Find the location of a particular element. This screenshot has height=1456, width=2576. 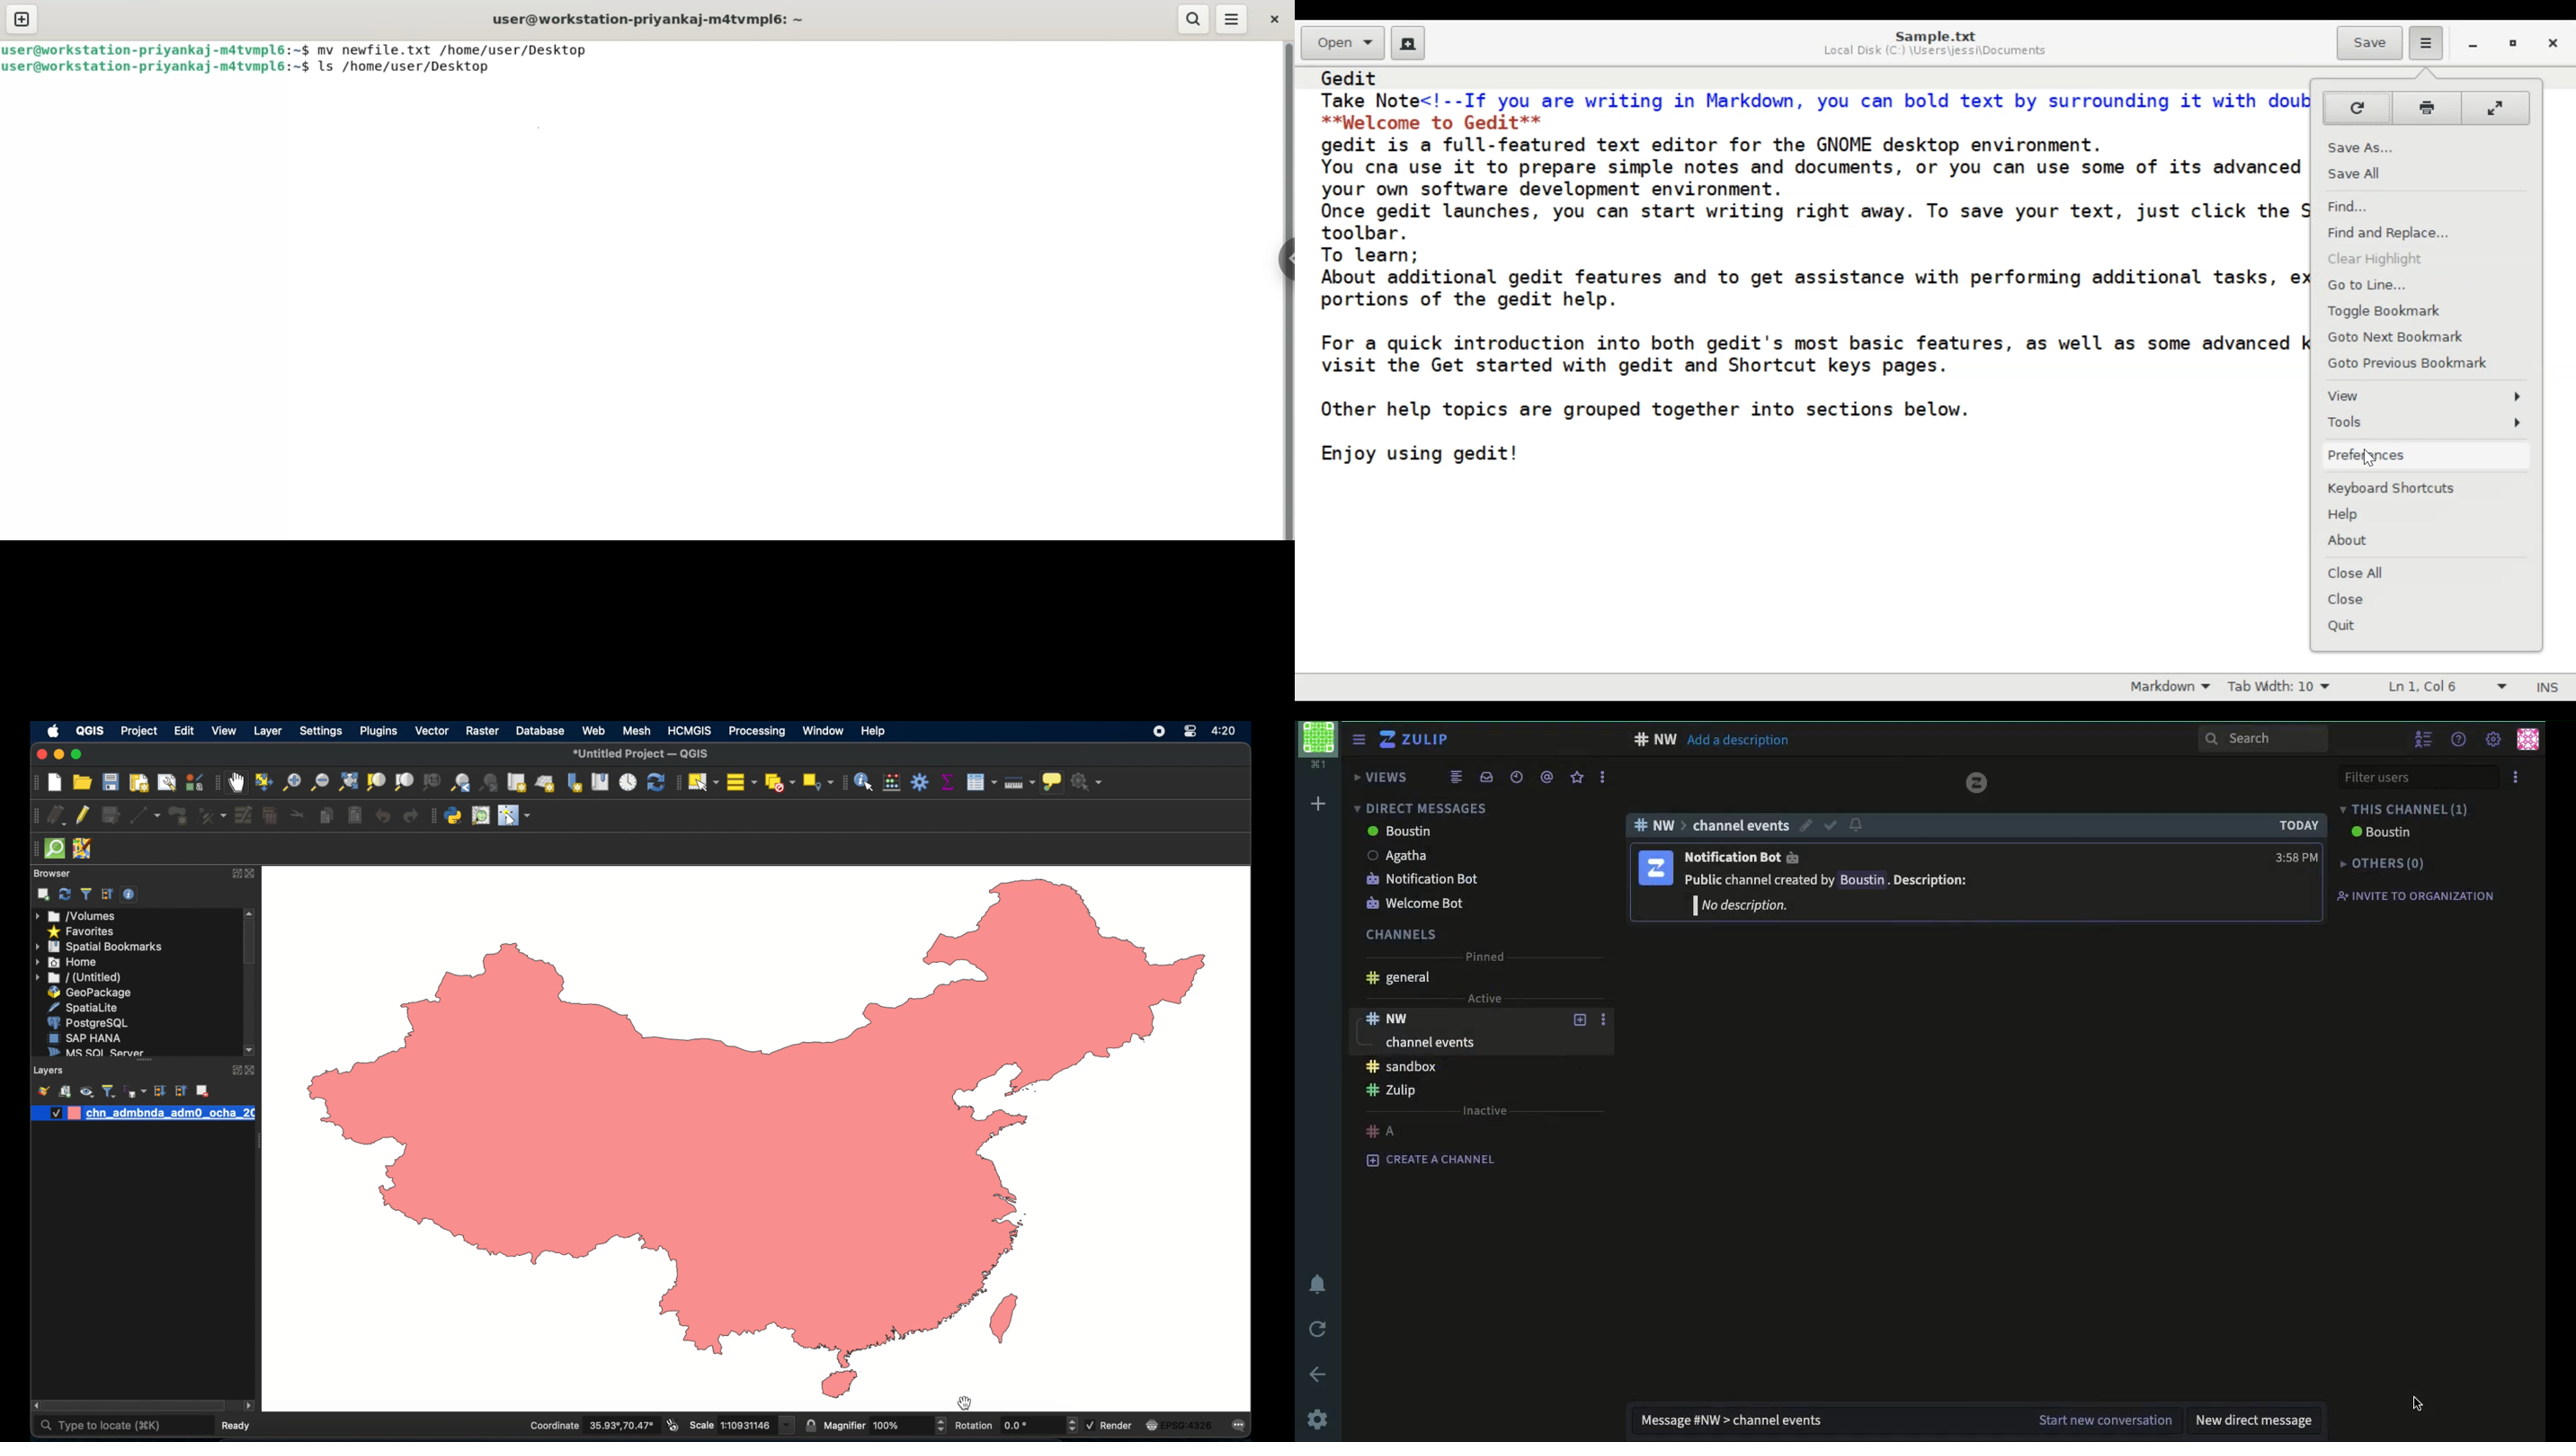

Local Disk (C:) \Users\jessi\Documents is located at coordinates (1936, 52).